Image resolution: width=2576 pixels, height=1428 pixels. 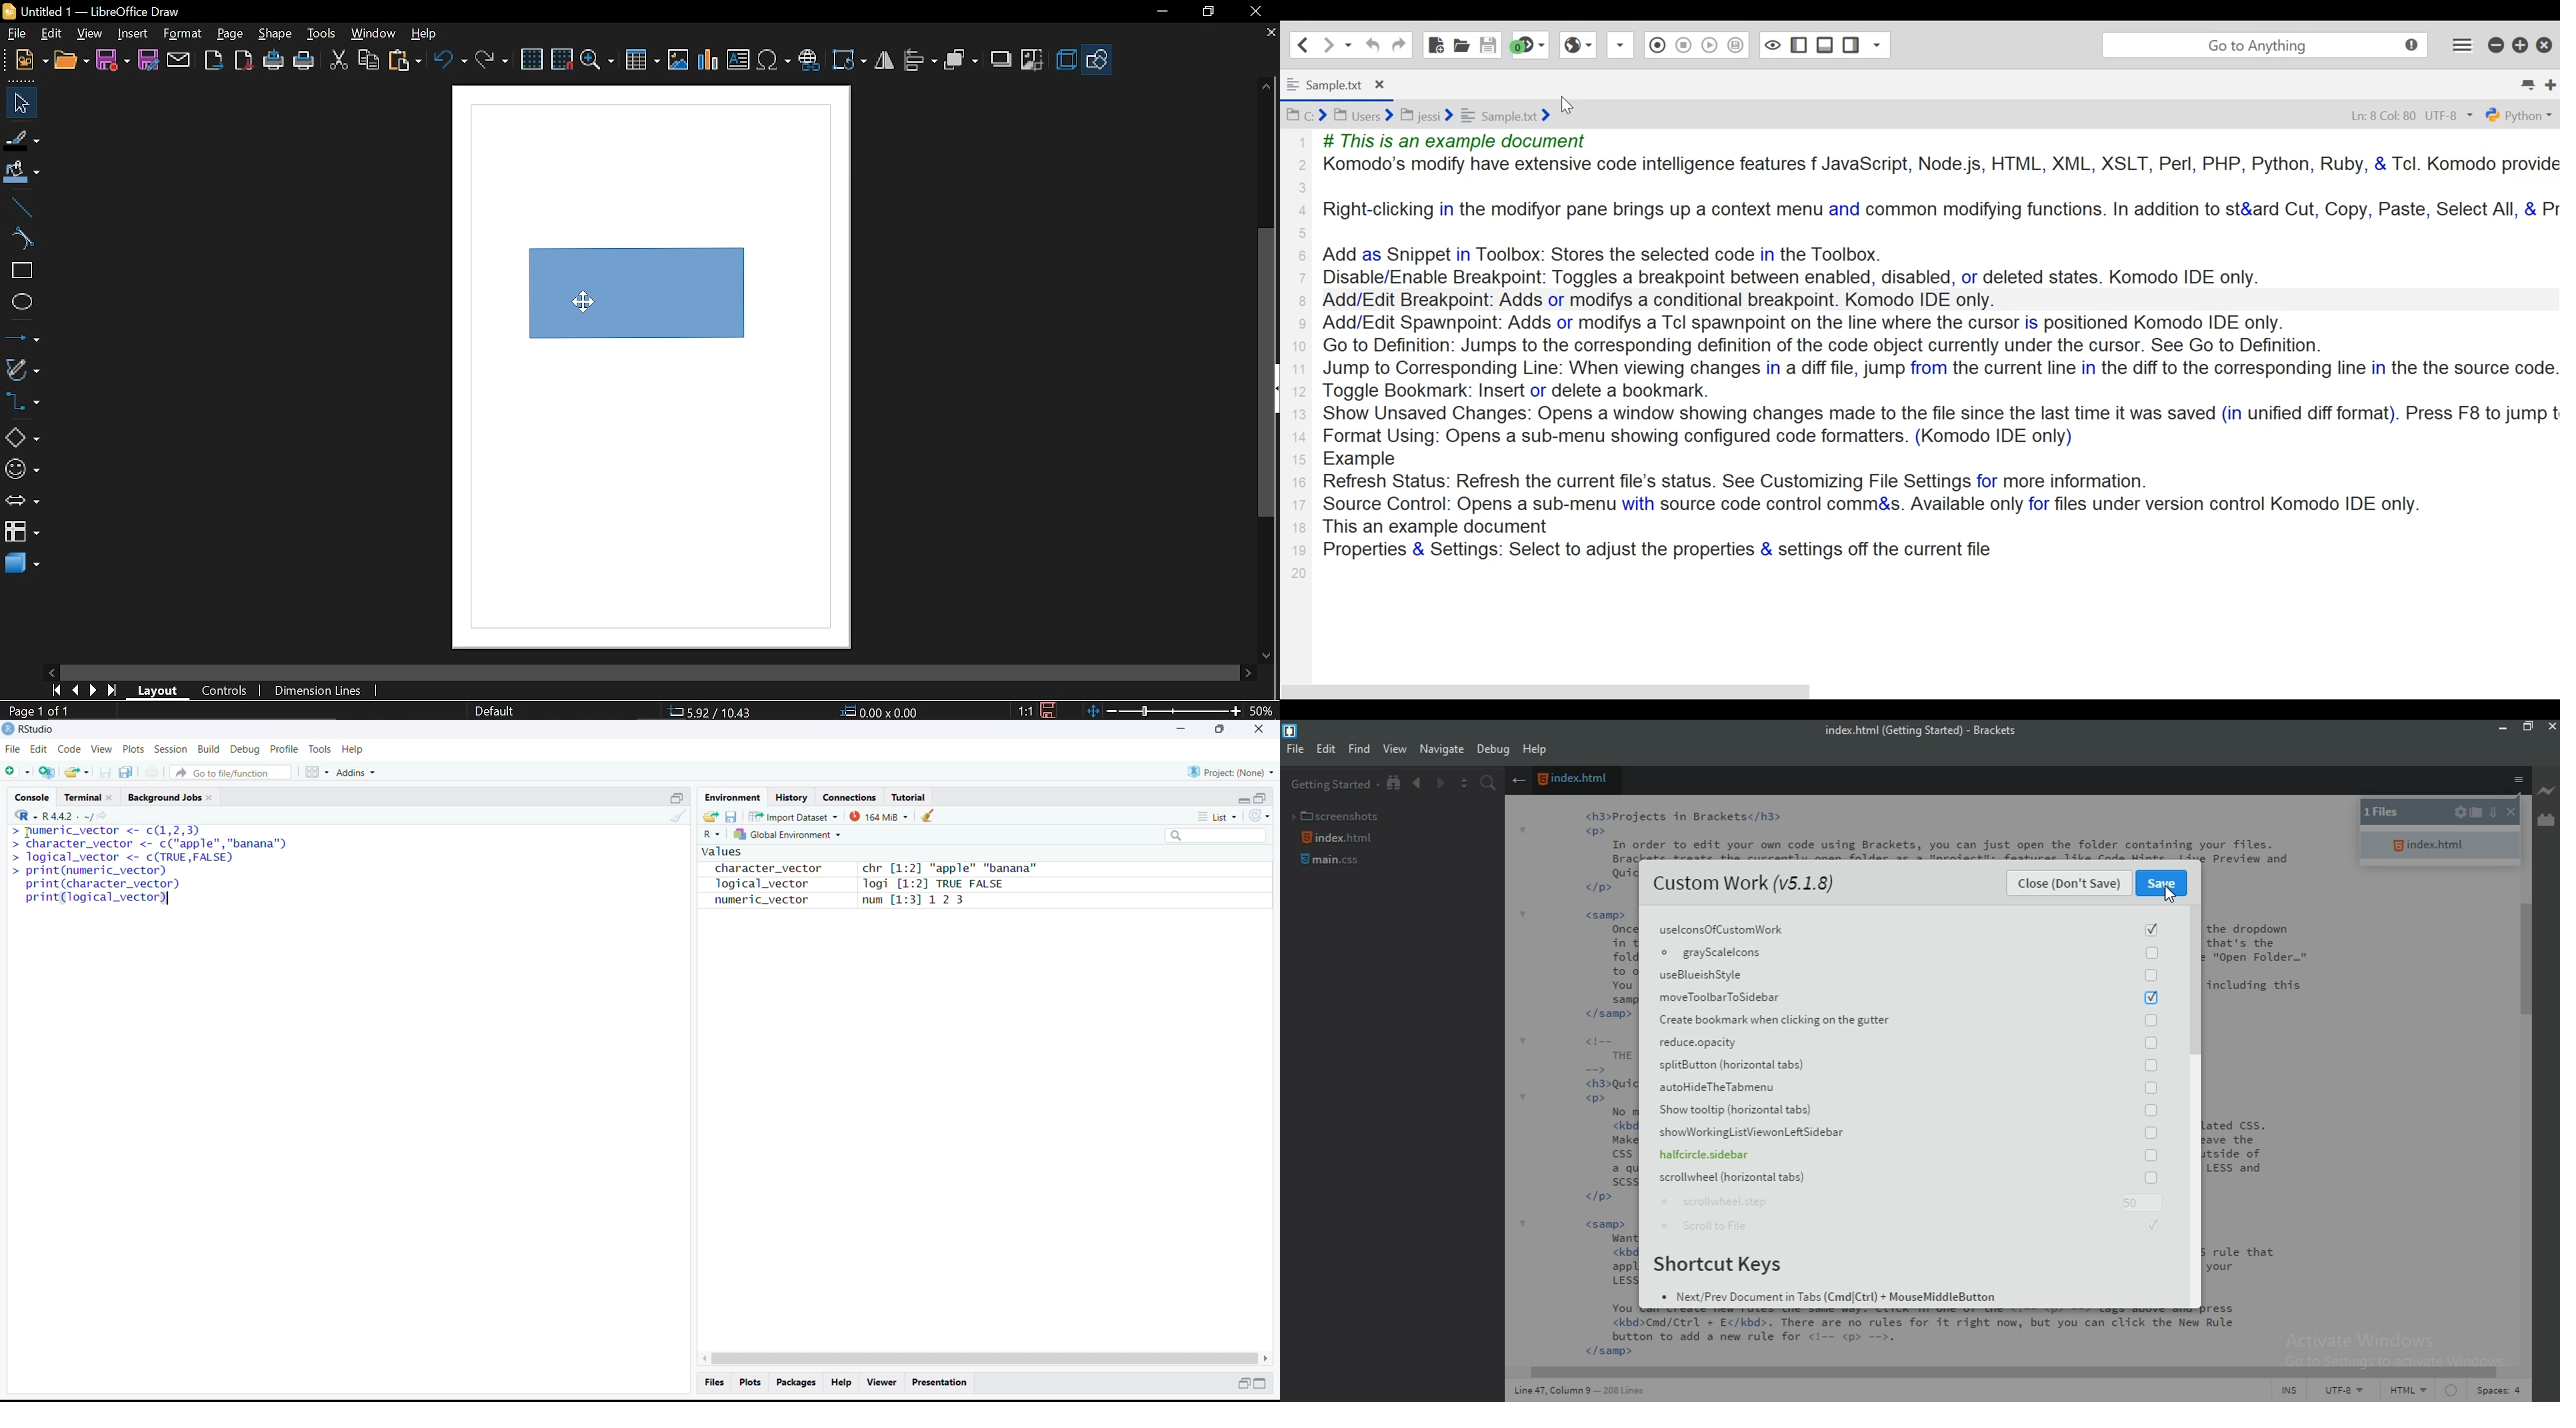 What do you see at coordinates (876, 712) in the screenshot?
I see `0.00x0.00` at bounding box center [876, 712].